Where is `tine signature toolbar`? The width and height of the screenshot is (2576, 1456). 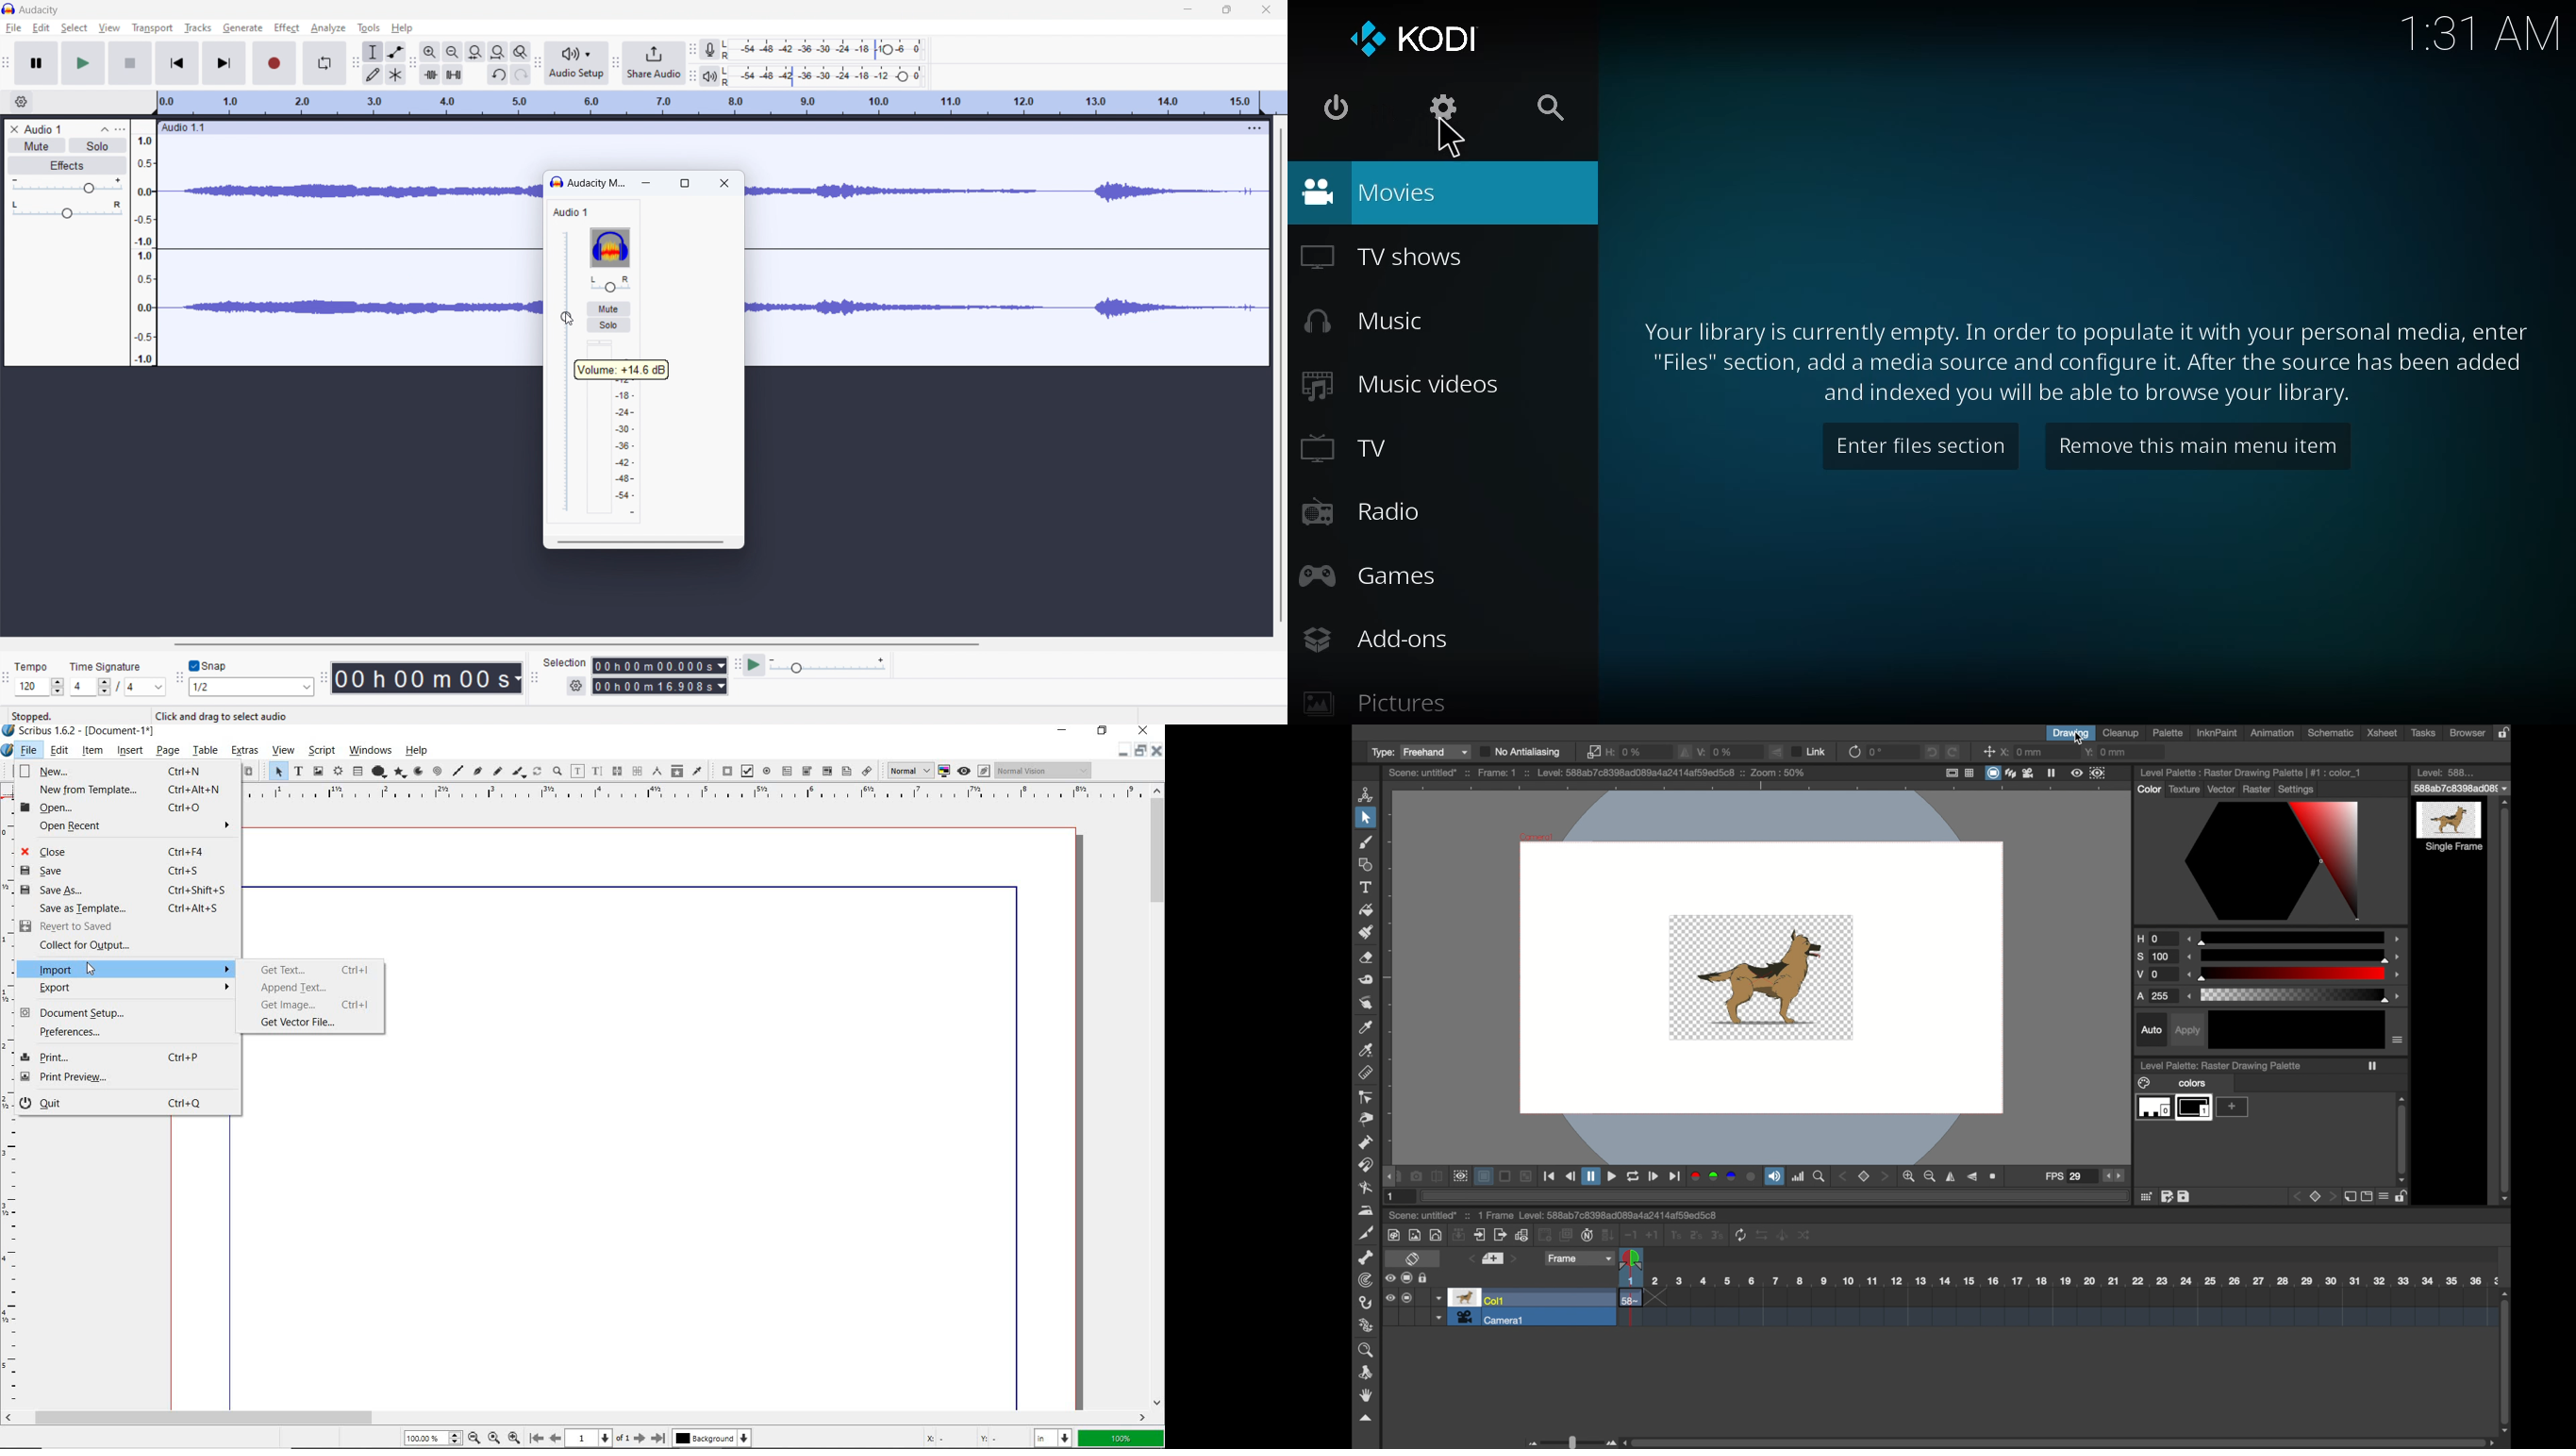
tine signature toolbar is located at coordinates (6, 678).